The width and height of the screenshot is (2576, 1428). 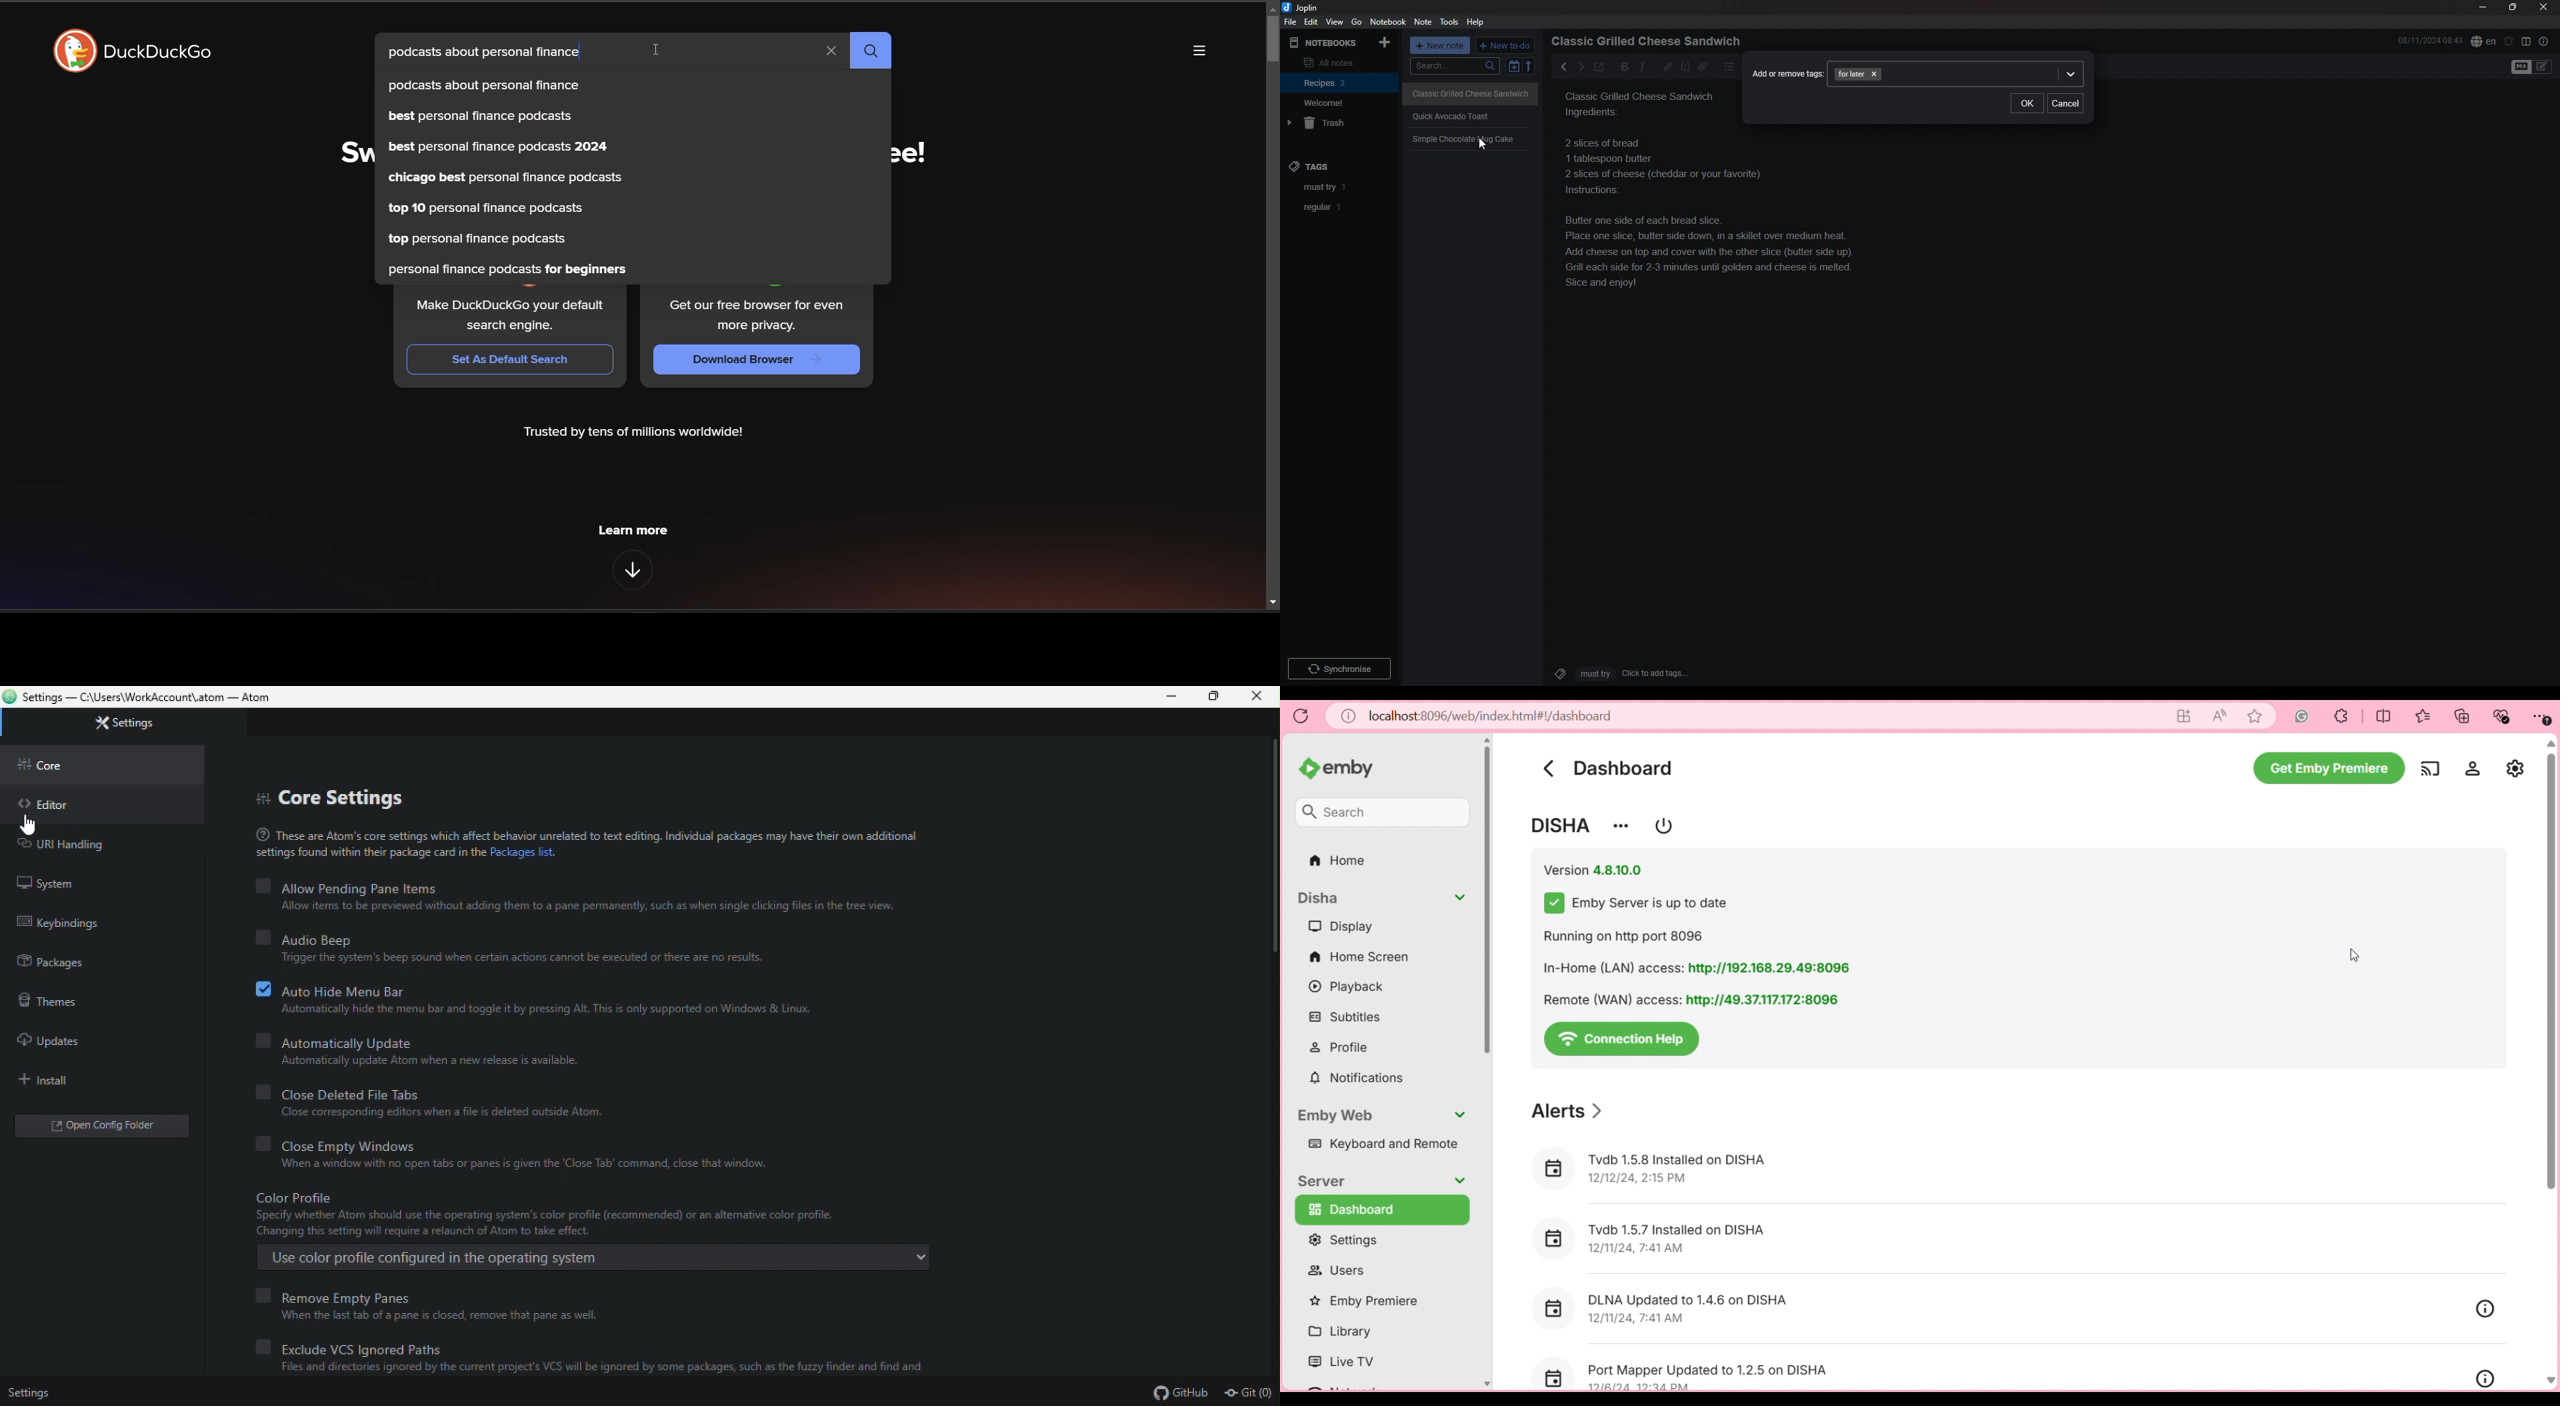 I want to click on search, so click(x=1455, y=66).